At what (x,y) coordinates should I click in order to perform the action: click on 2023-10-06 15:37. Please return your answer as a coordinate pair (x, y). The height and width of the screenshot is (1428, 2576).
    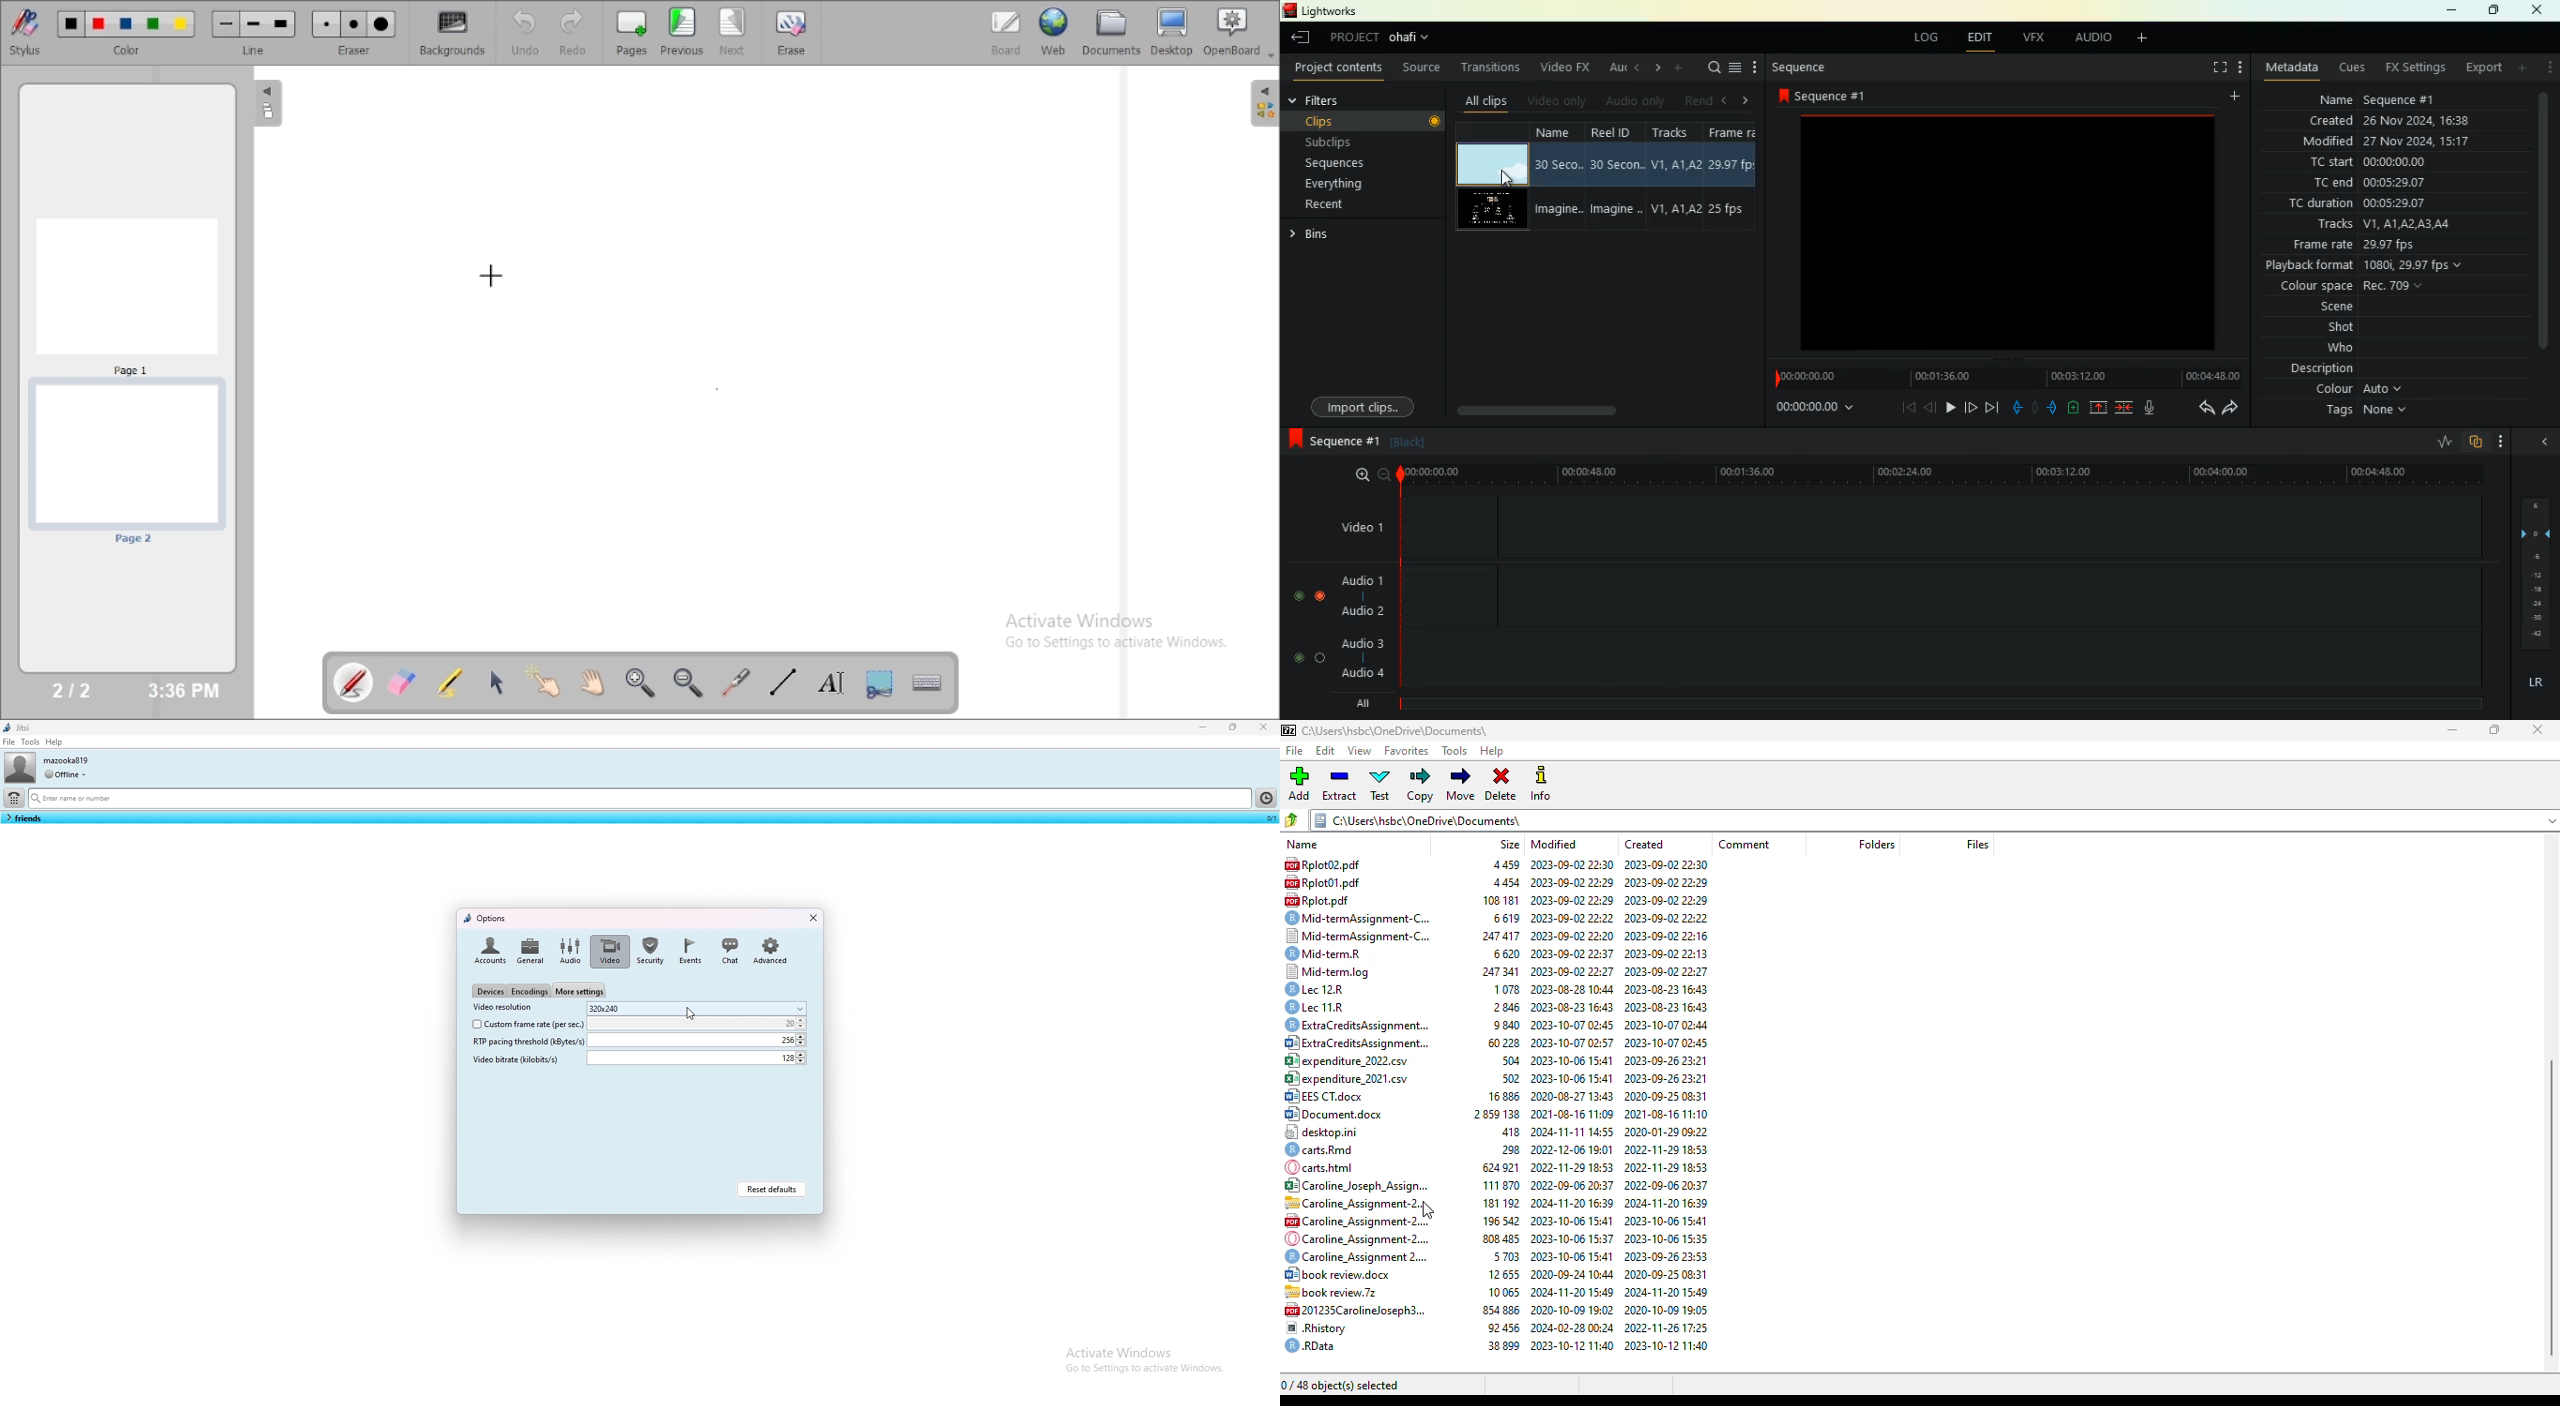
    Looking at the image, I should click on (1573, 1239).